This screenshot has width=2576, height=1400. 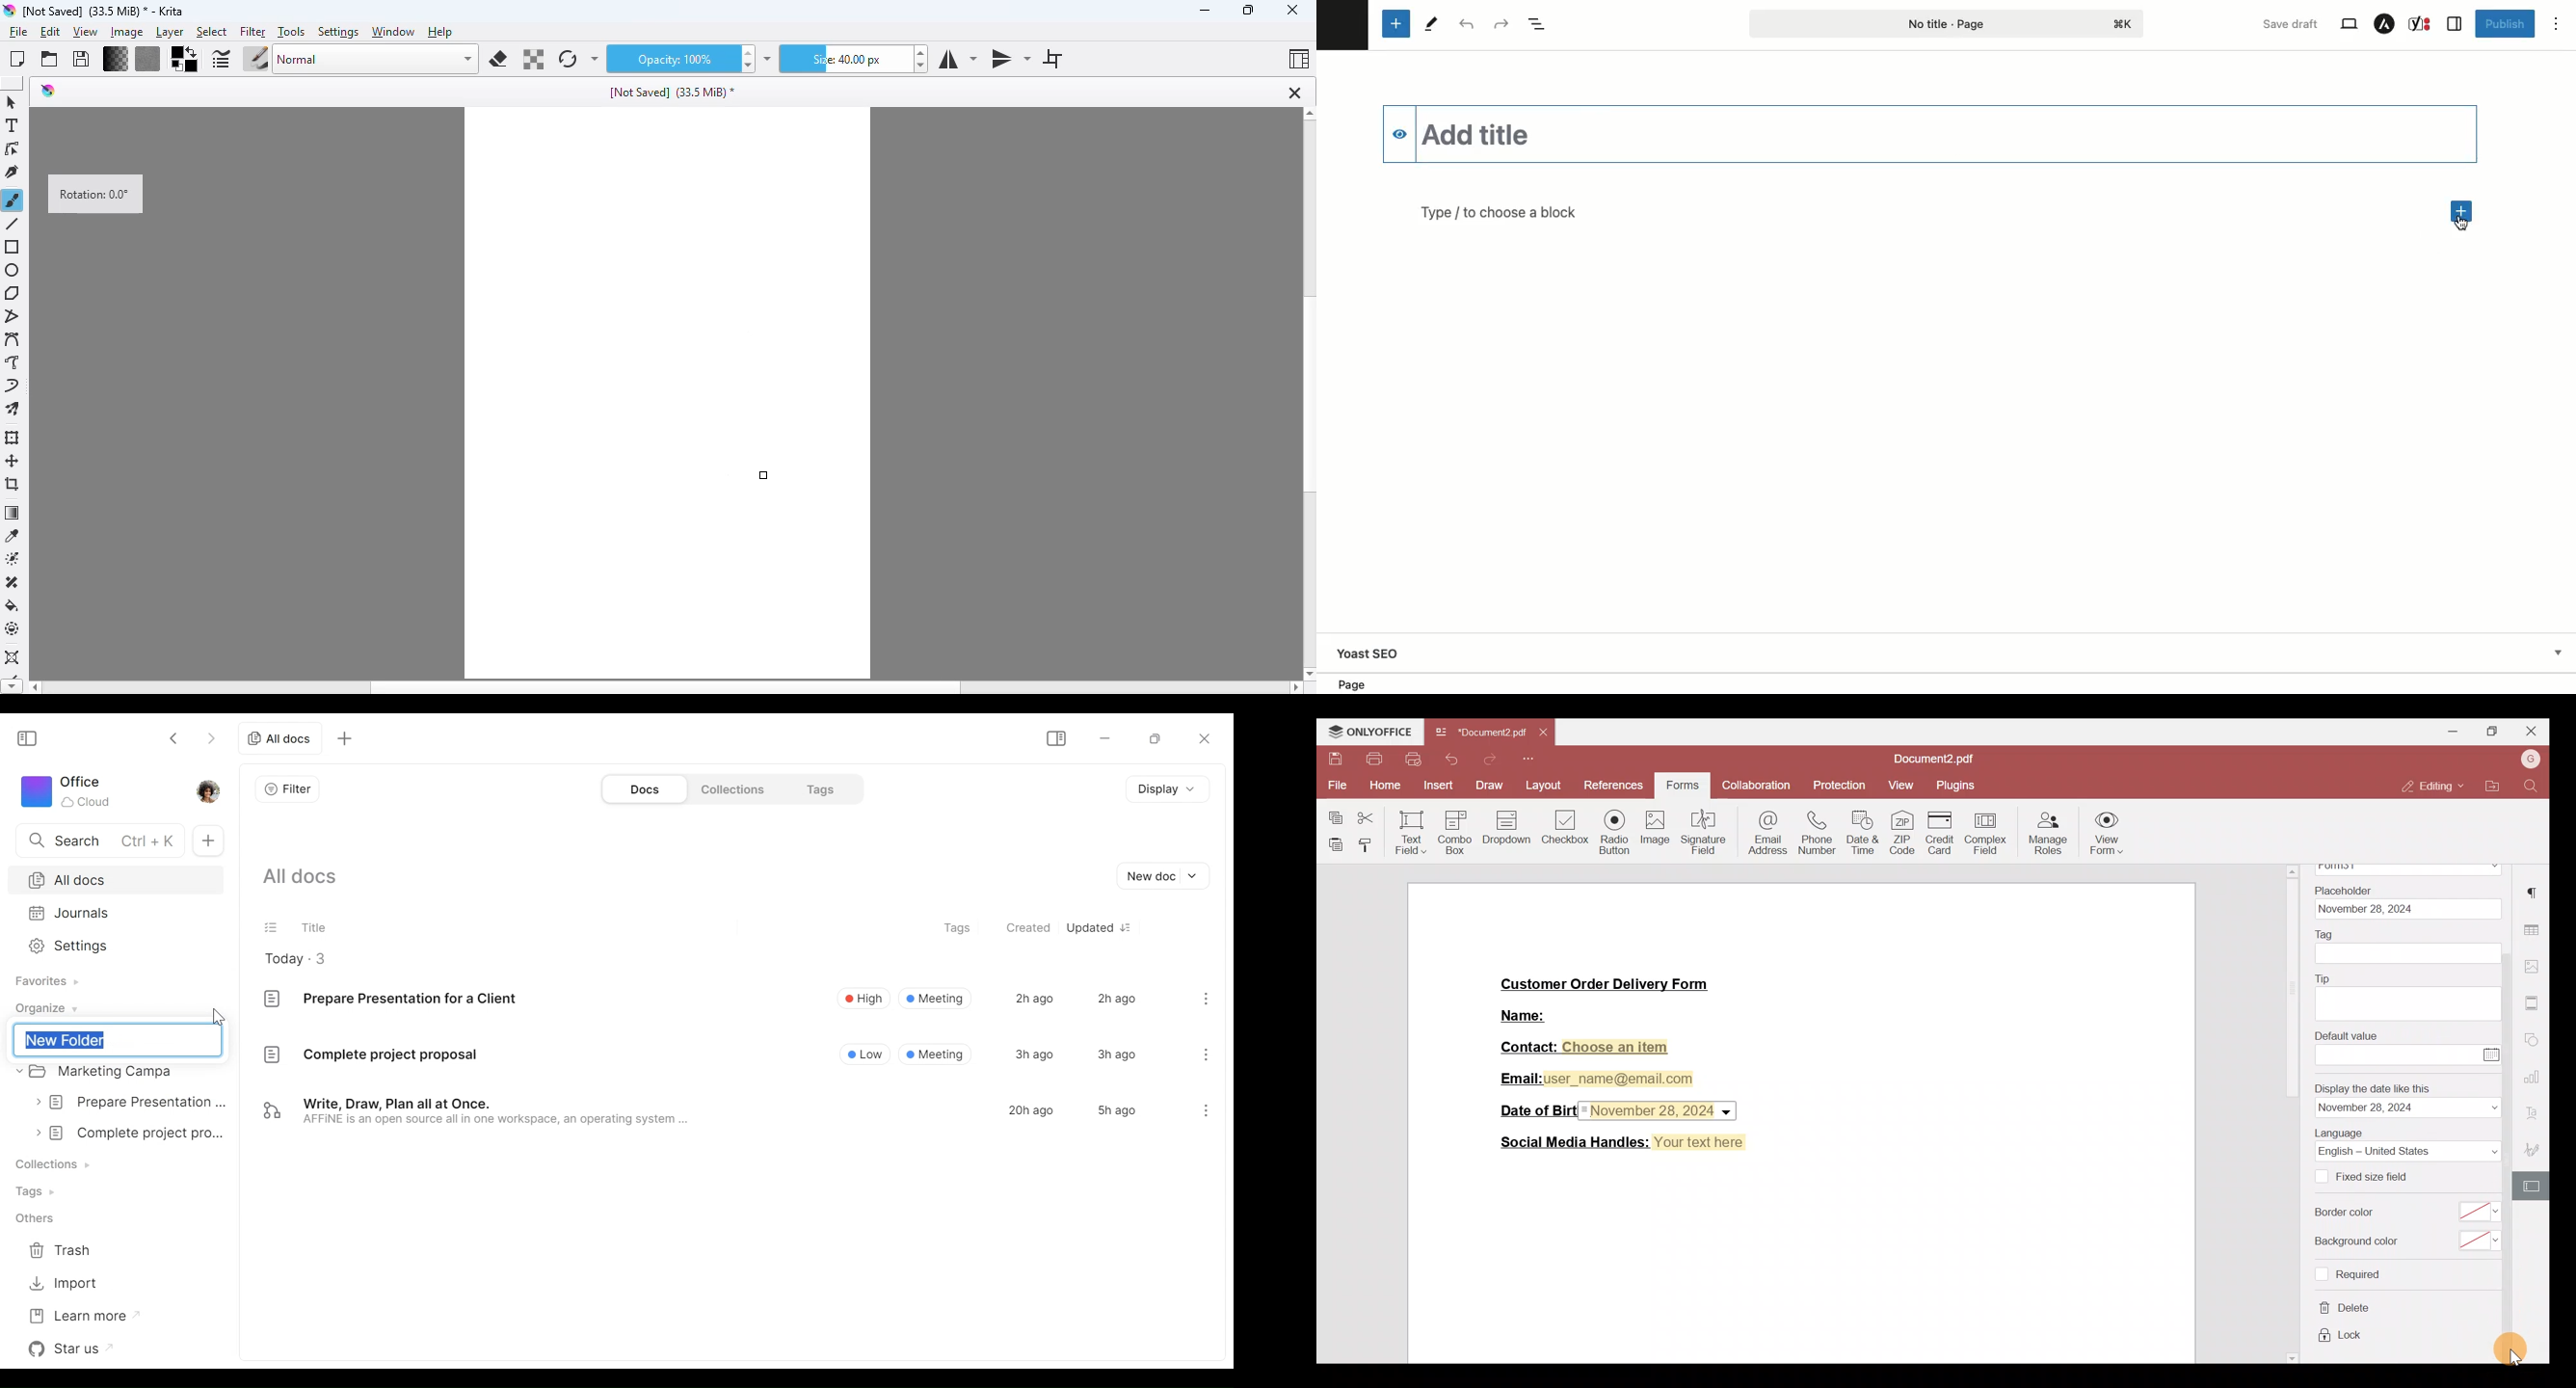 What do you see at coordinates (2481, 1239) in the screenshot?
I see `select background color` at bounding box center [2481, 1239].